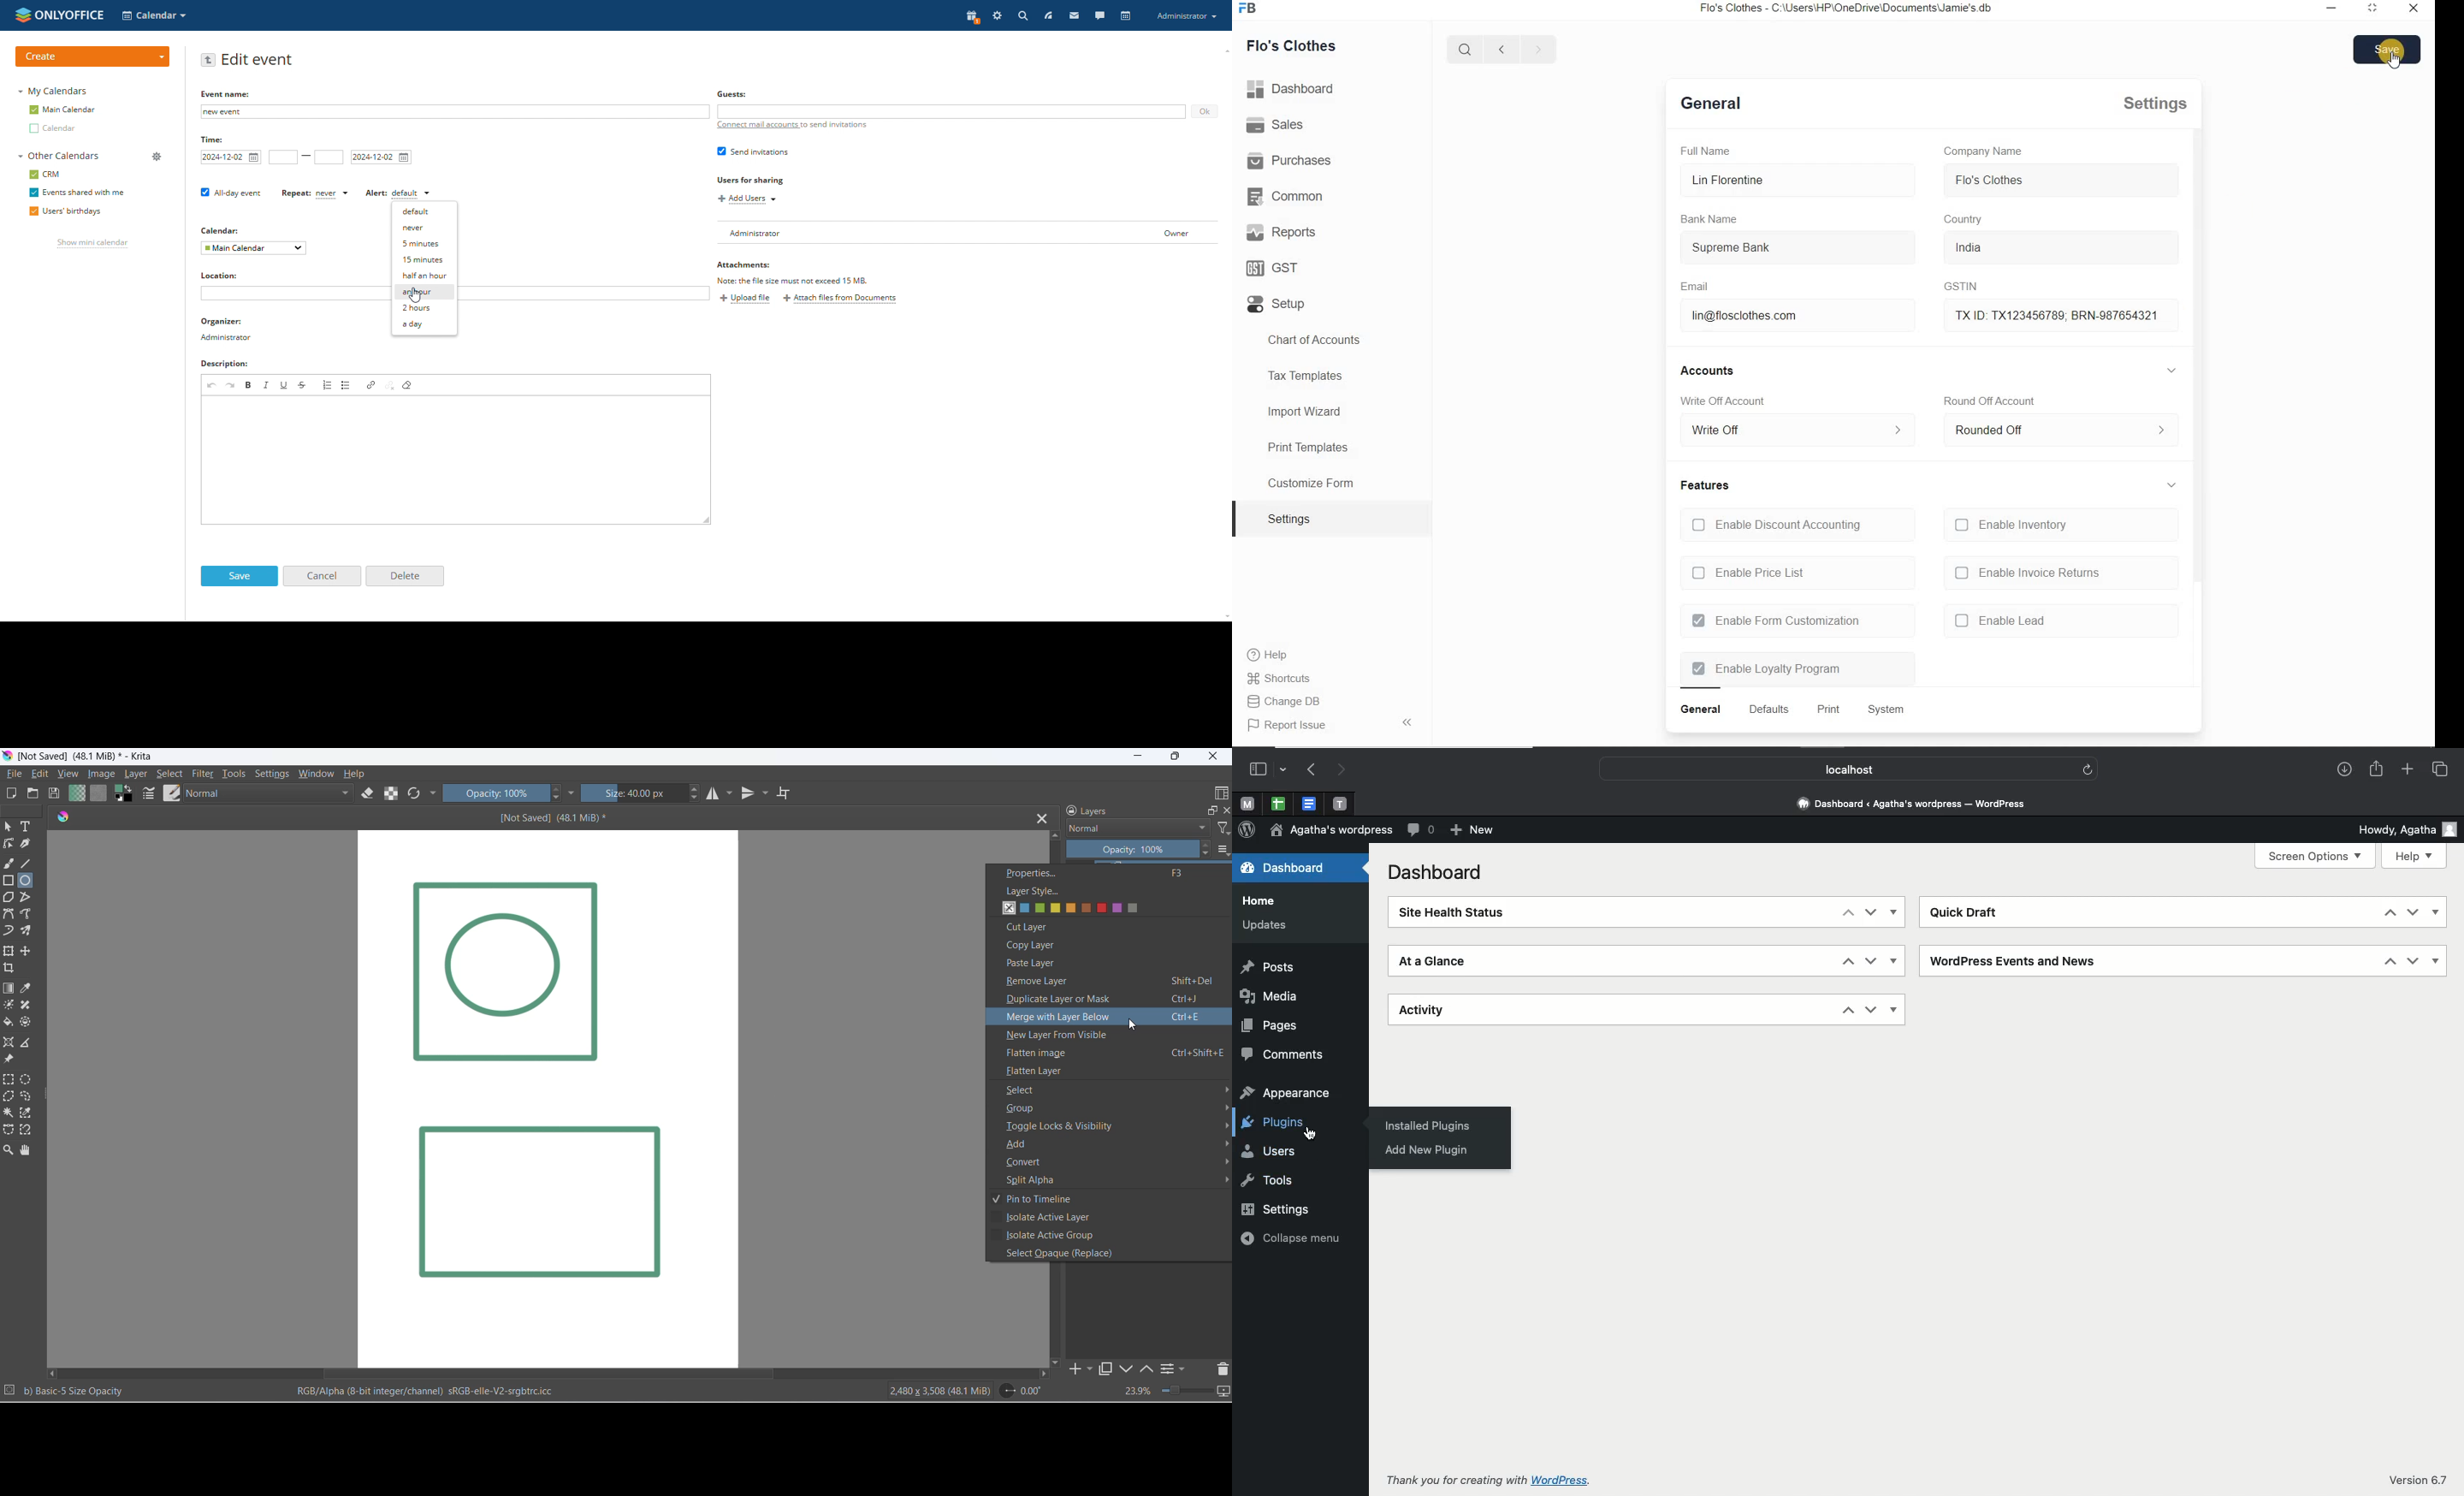  I want to click on system, so click(1884, 709).